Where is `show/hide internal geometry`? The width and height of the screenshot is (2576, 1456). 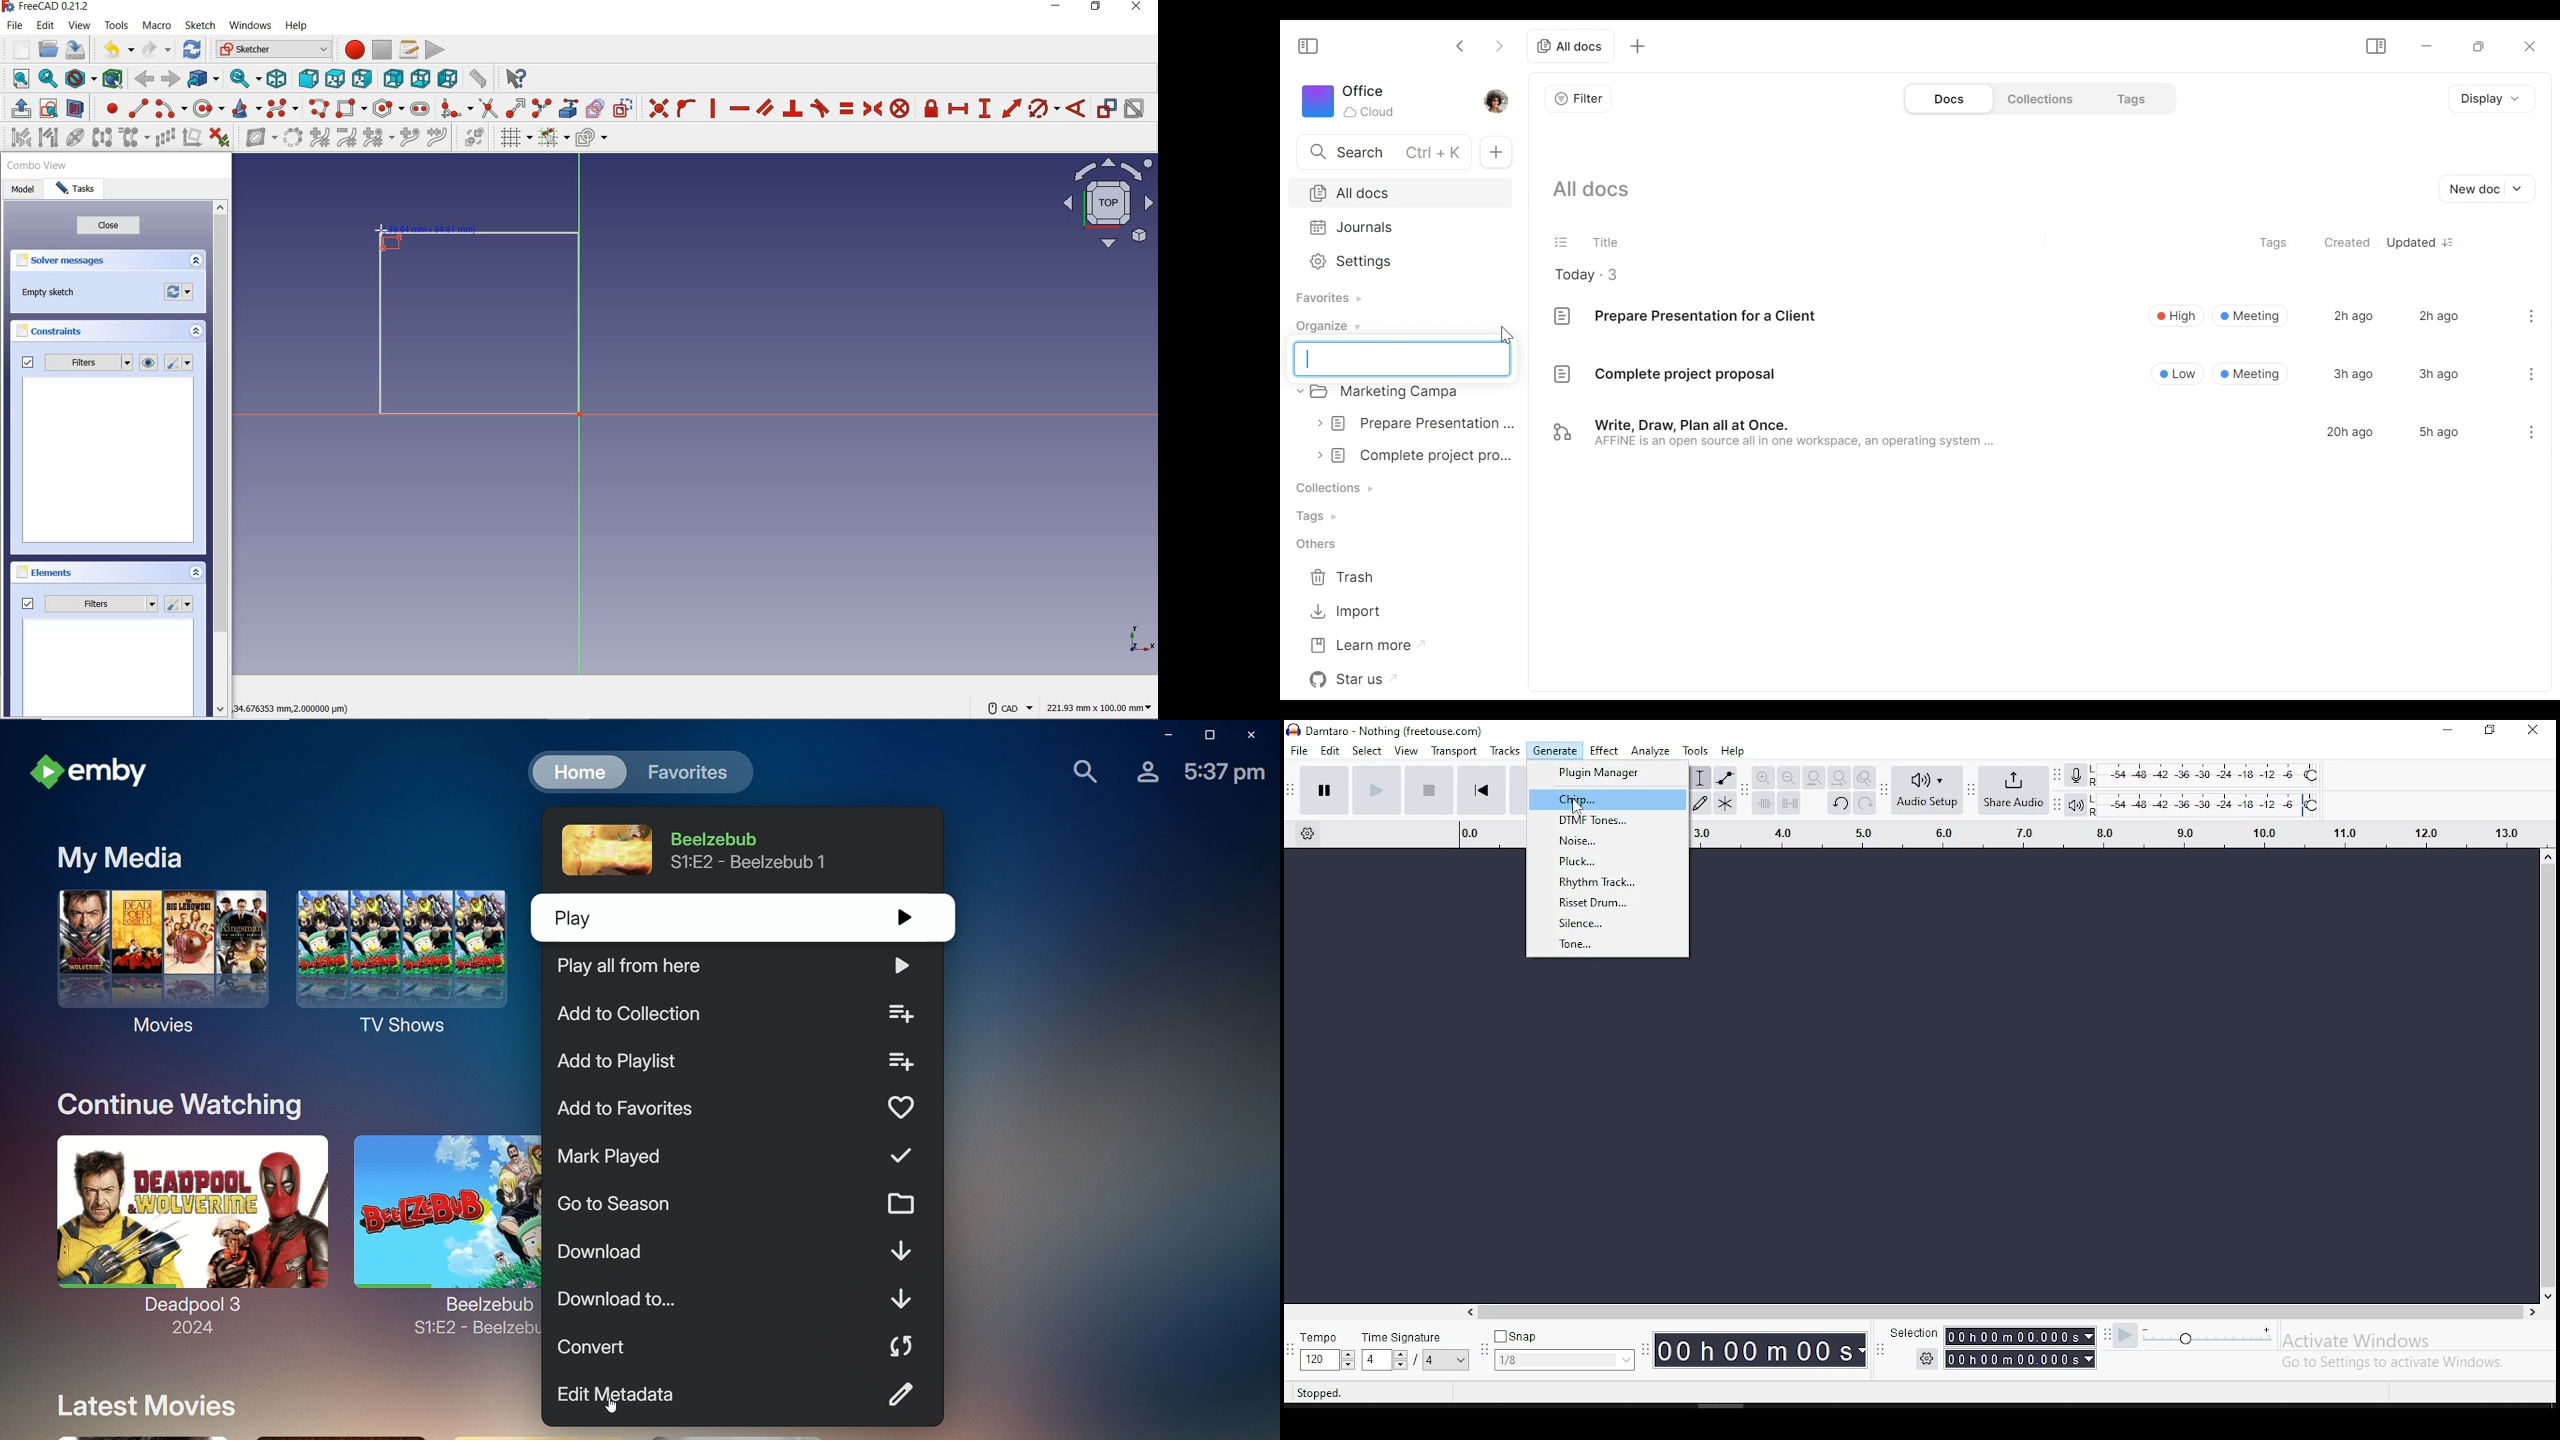
show/hide internal geometry is located at coordinates (74, 138).